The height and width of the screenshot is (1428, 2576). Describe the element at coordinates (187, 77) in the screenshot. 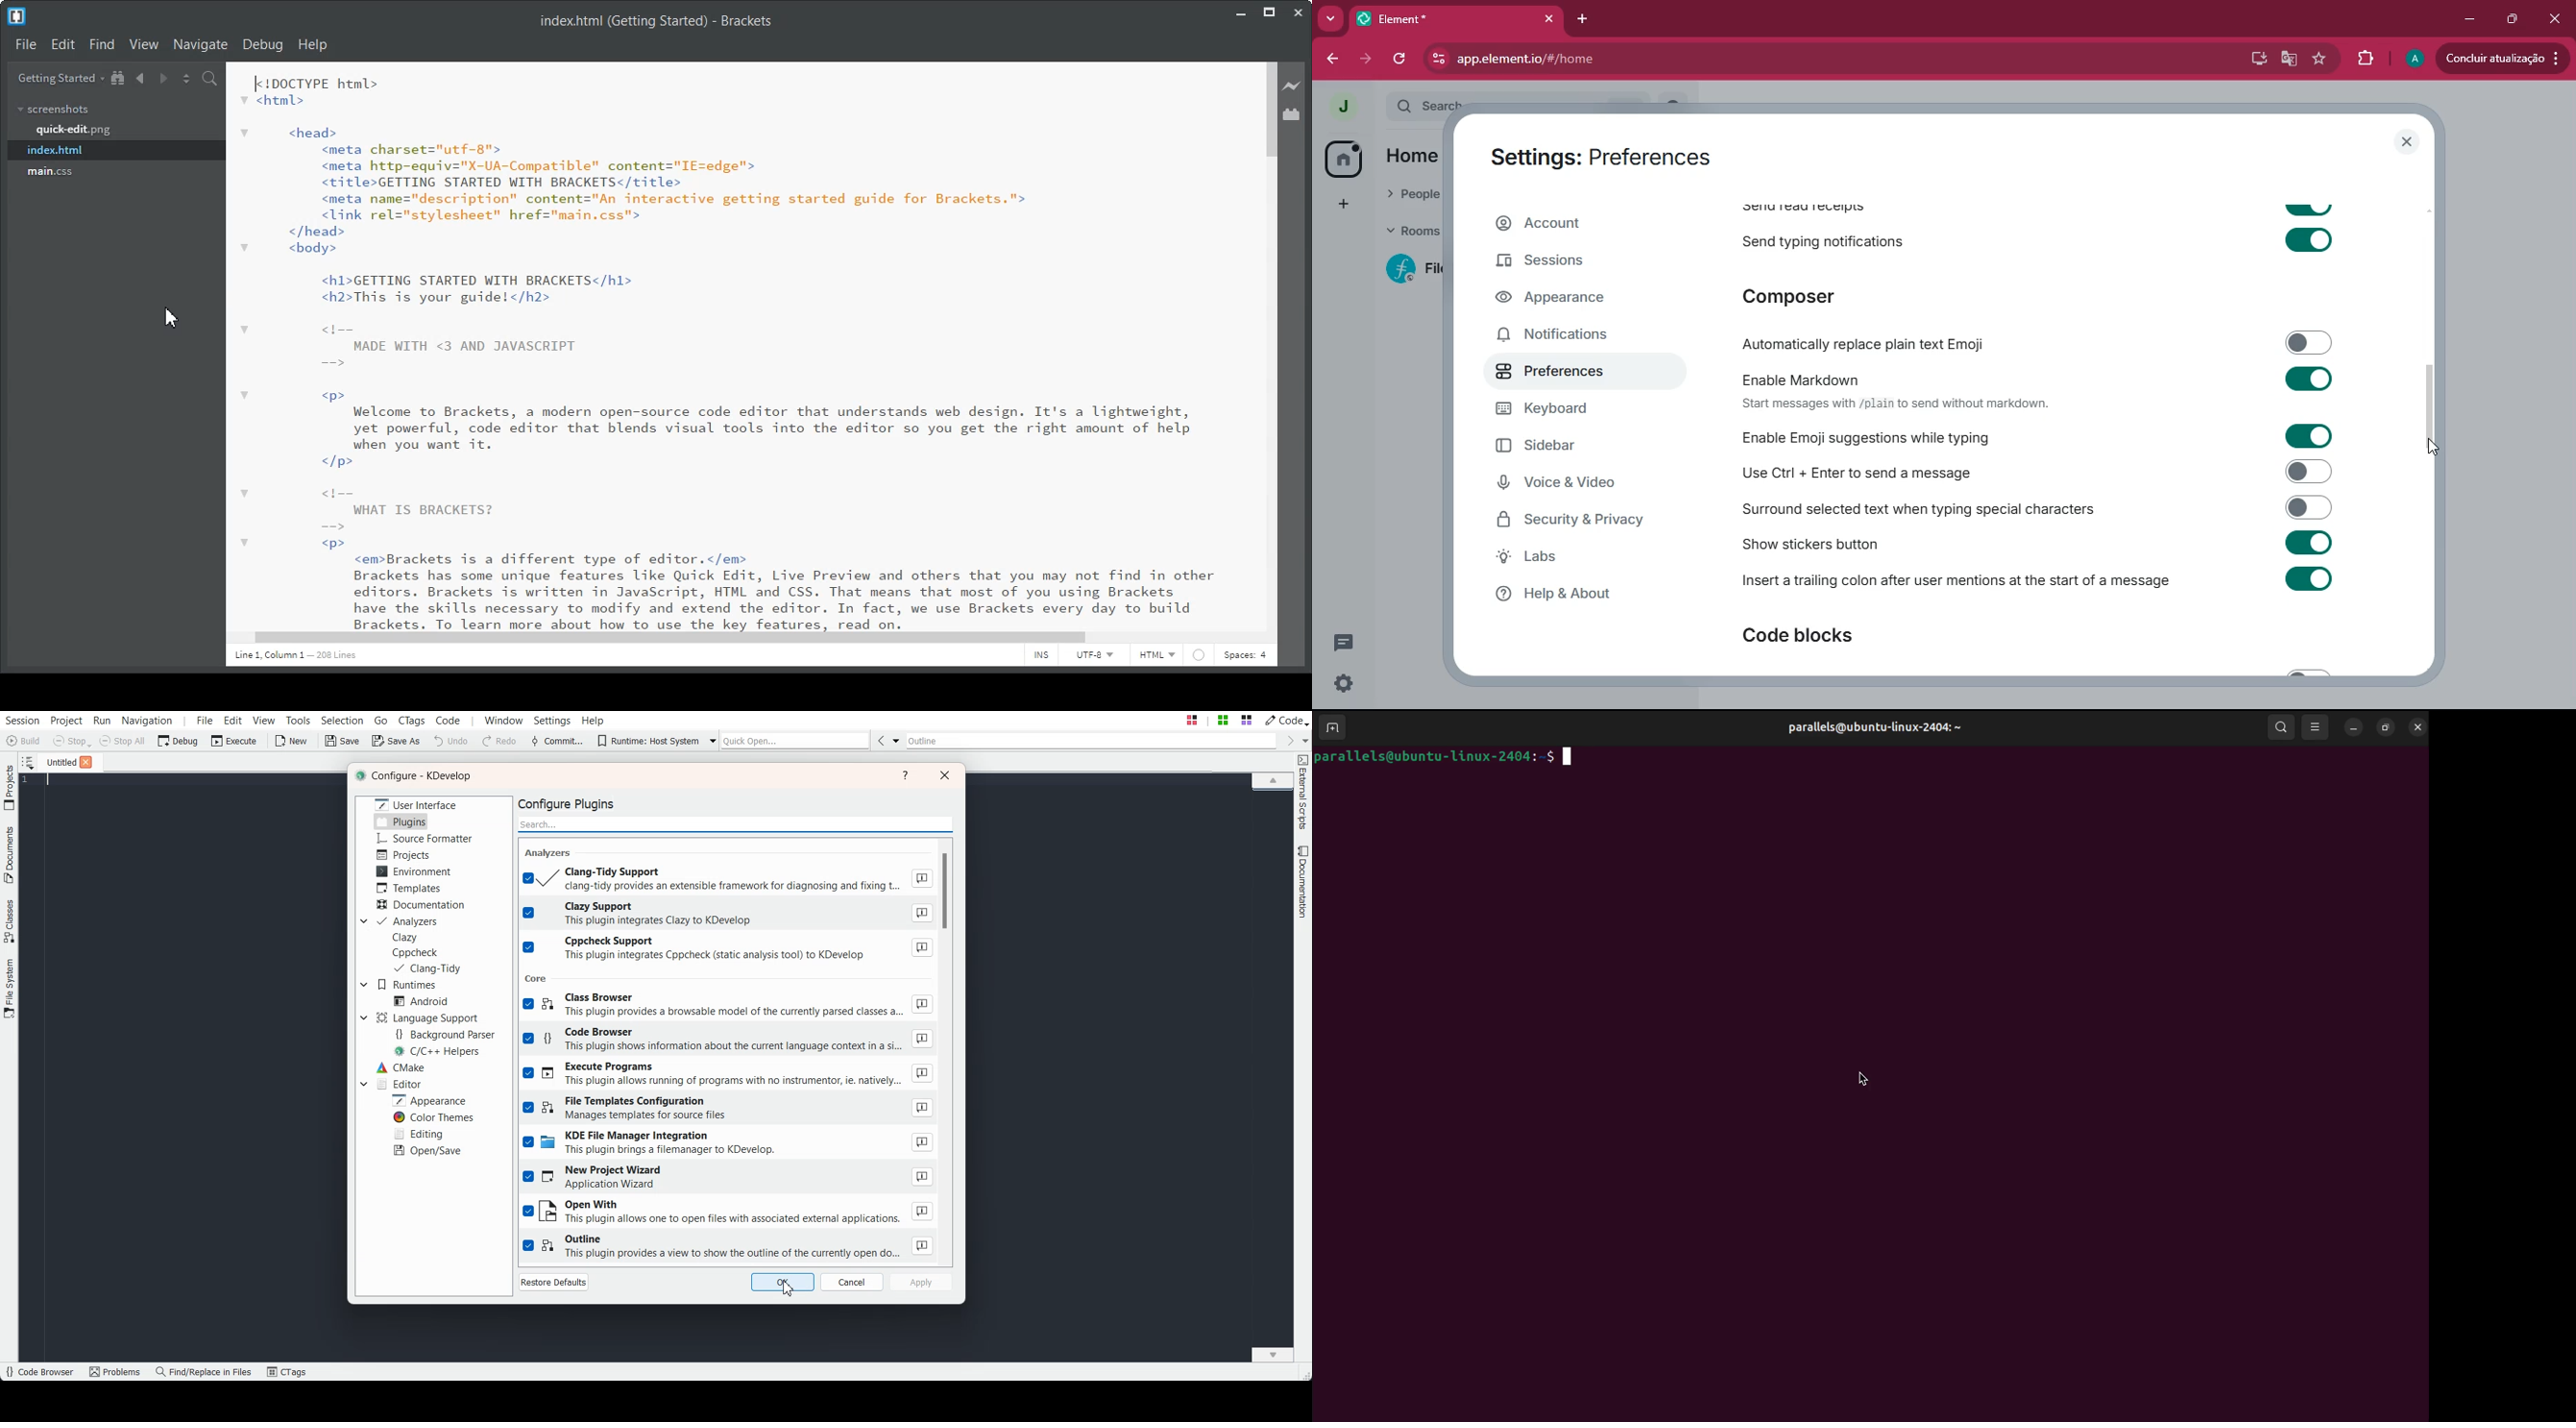

I see `Split the editor vertically and Horizontally` at that location.